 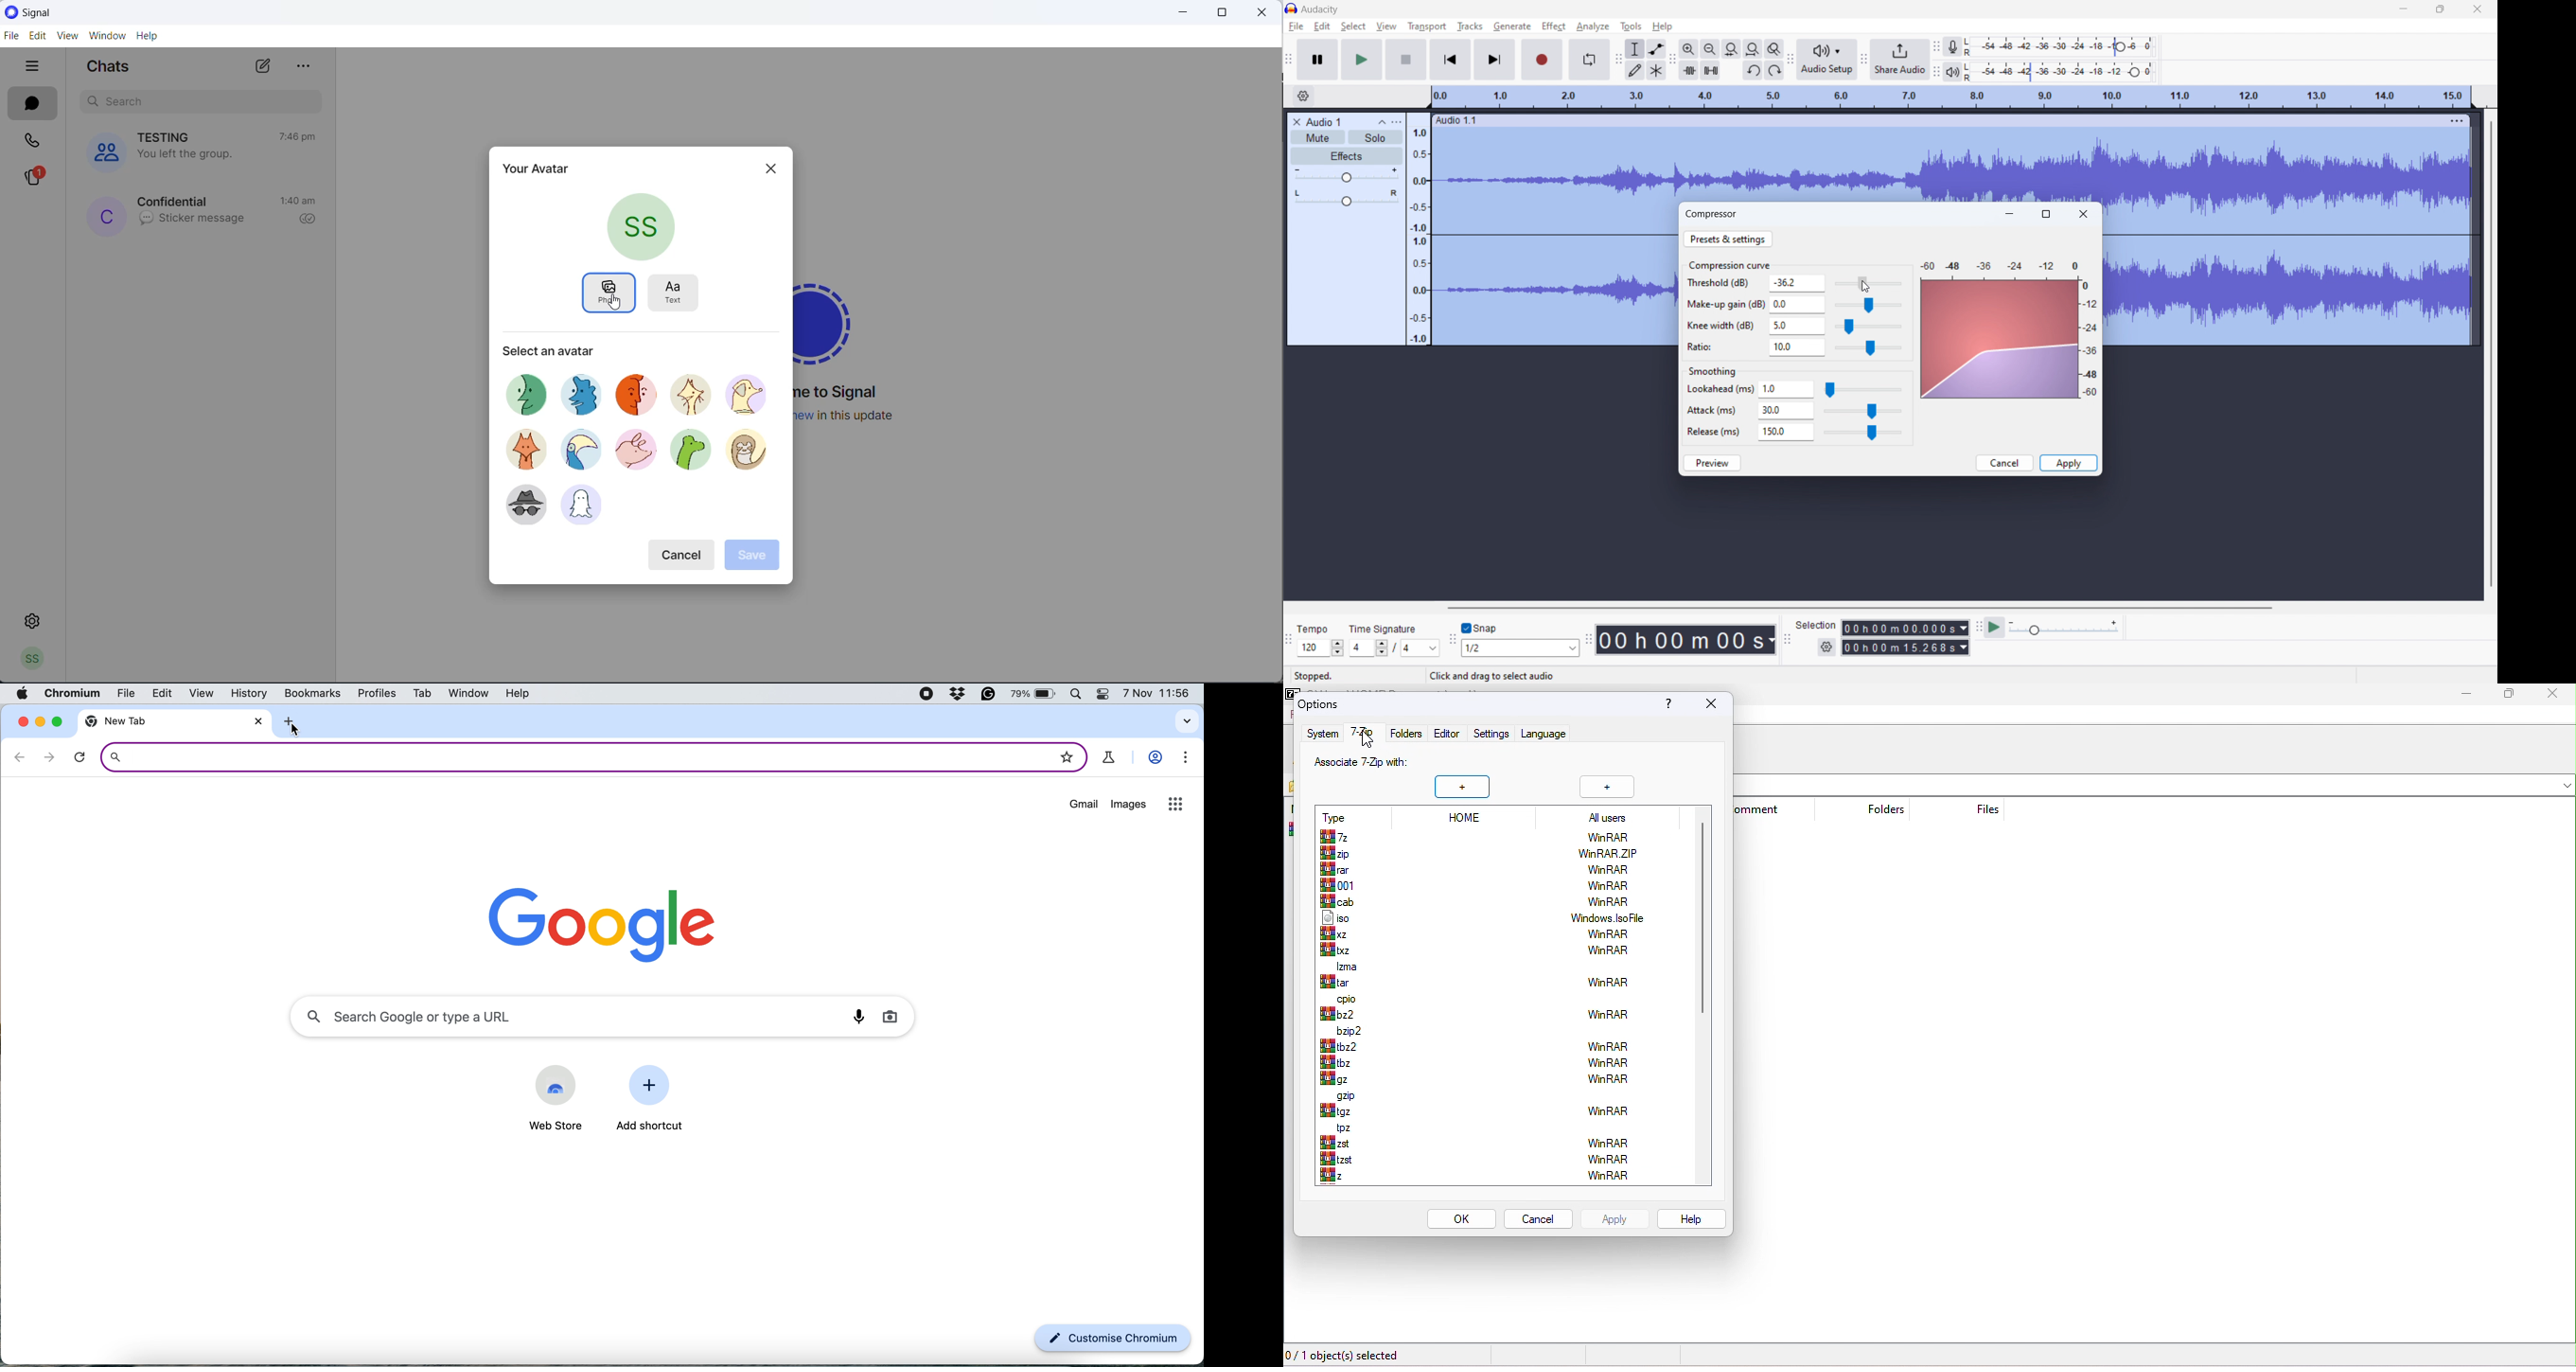 I want to click on z, so click(x=1344, y=1177).